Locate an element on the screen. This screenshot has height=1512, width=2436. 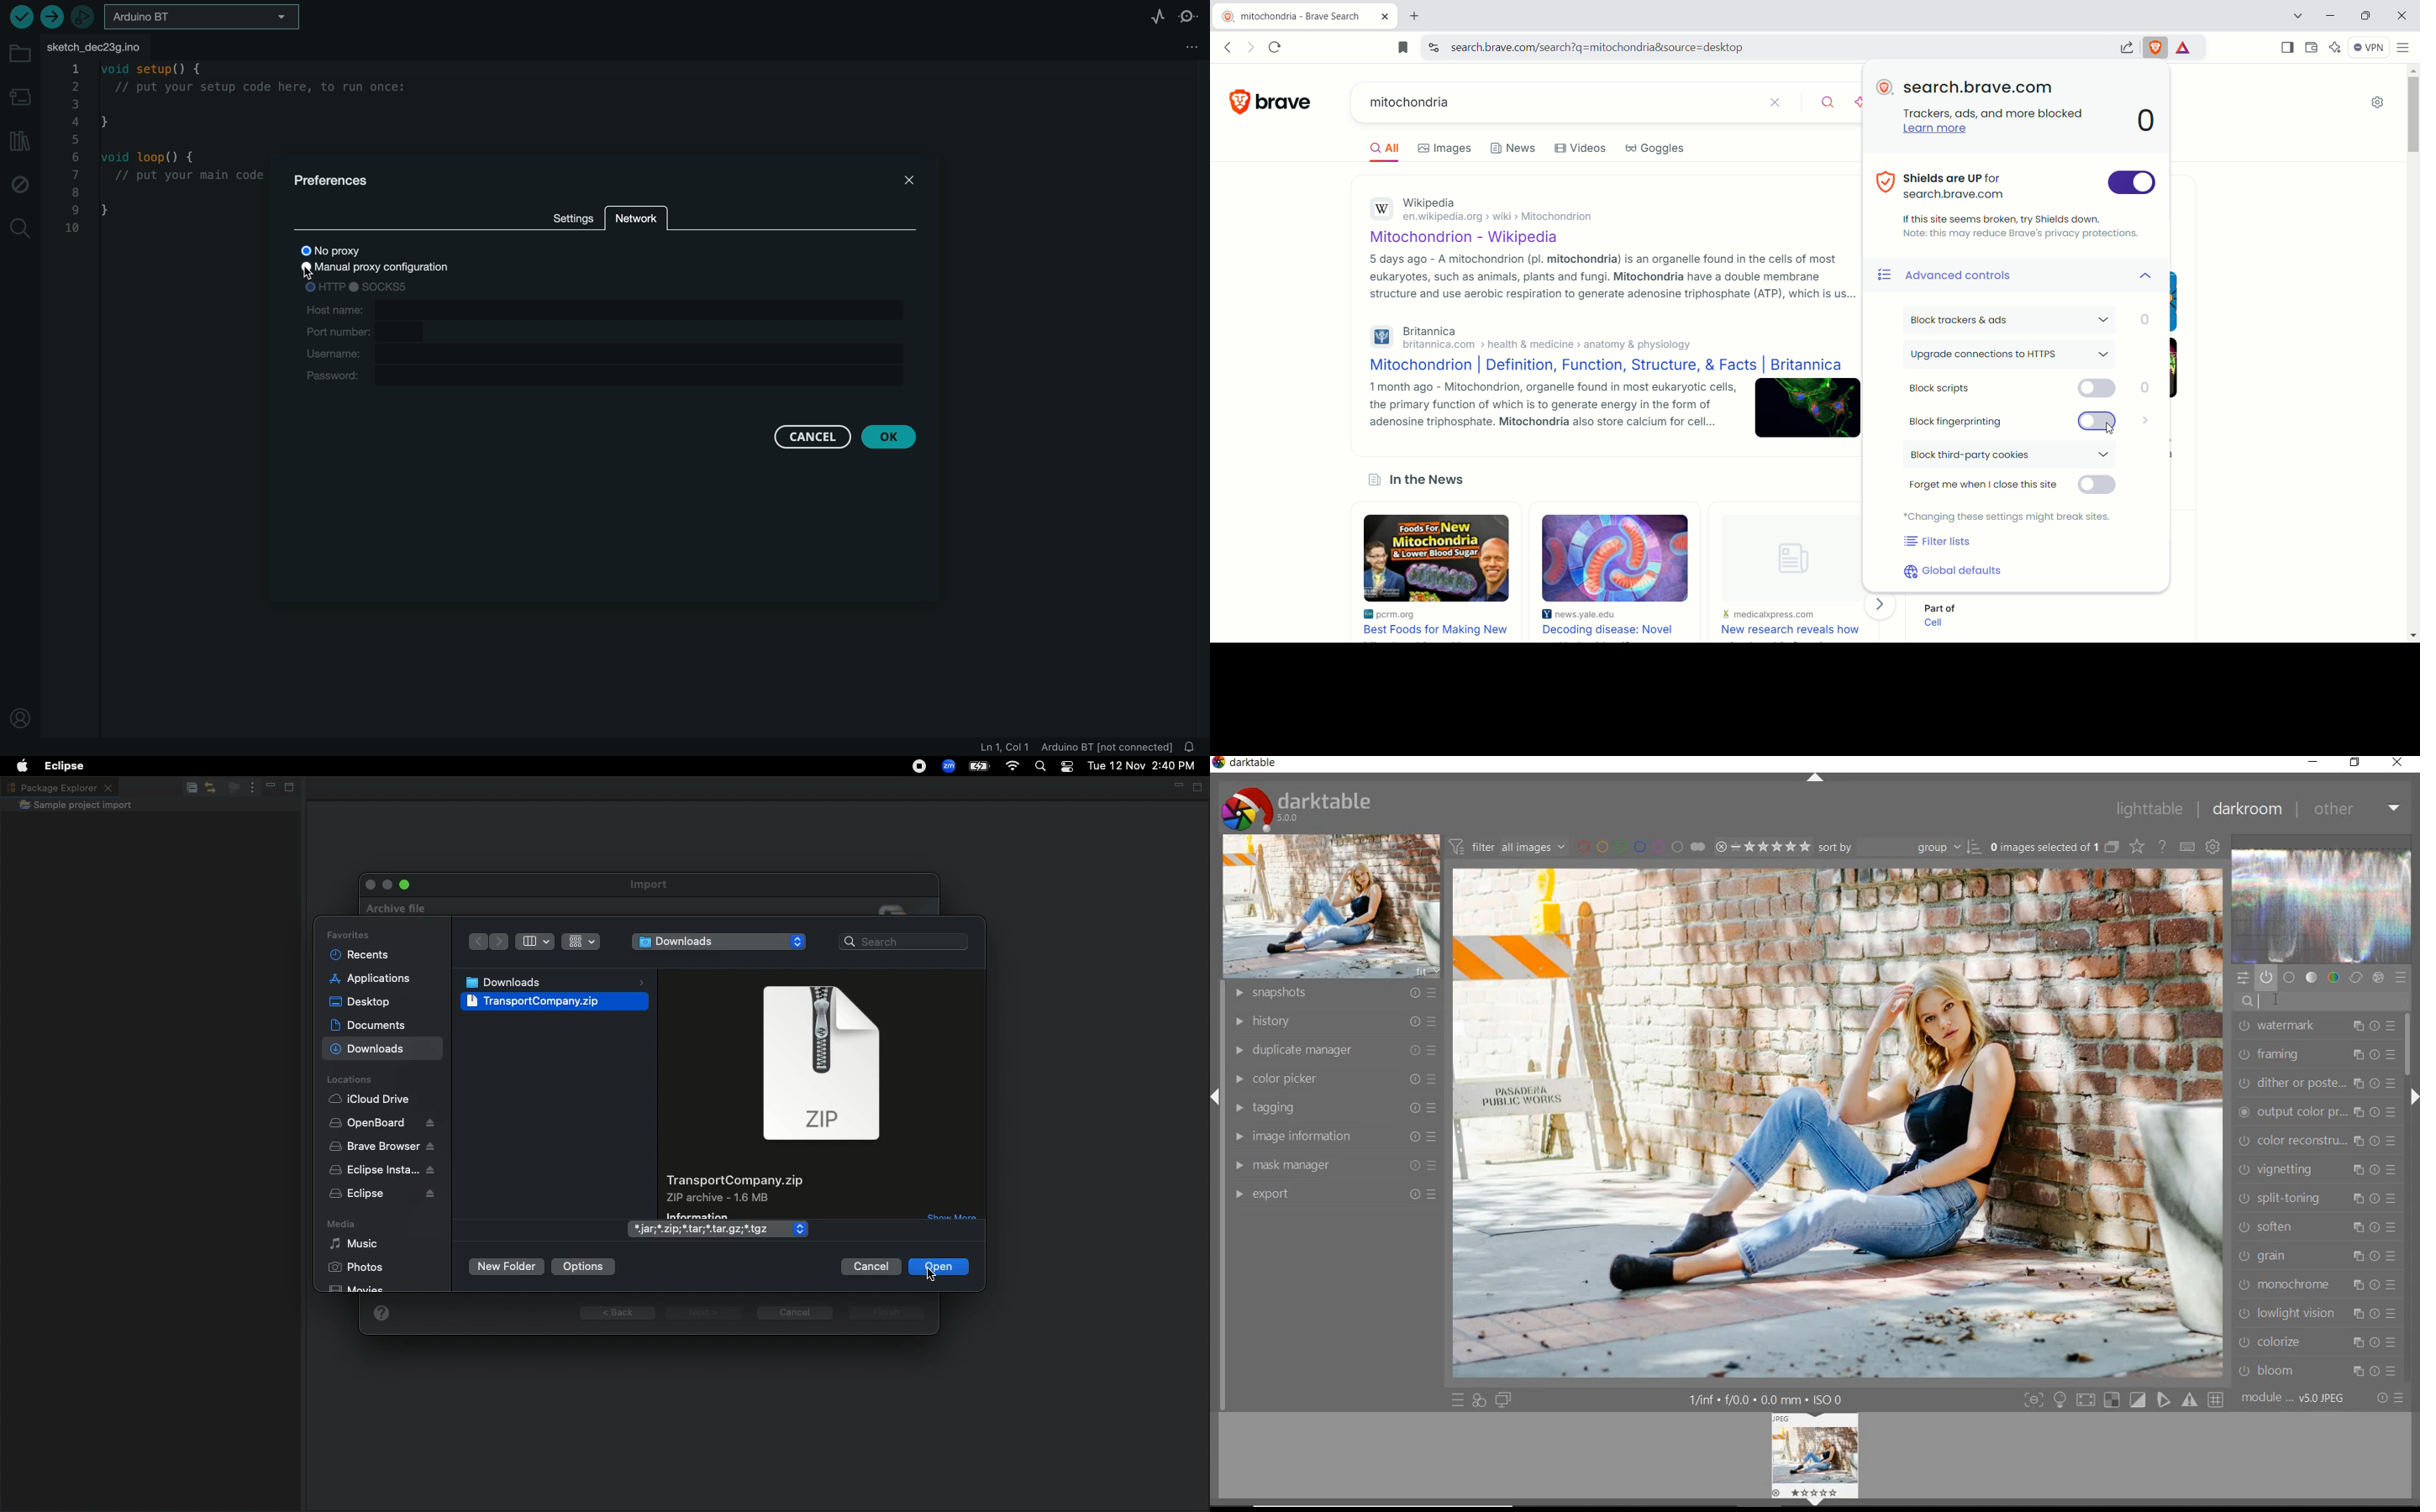
search tab is located at coordinates (2296, 18).